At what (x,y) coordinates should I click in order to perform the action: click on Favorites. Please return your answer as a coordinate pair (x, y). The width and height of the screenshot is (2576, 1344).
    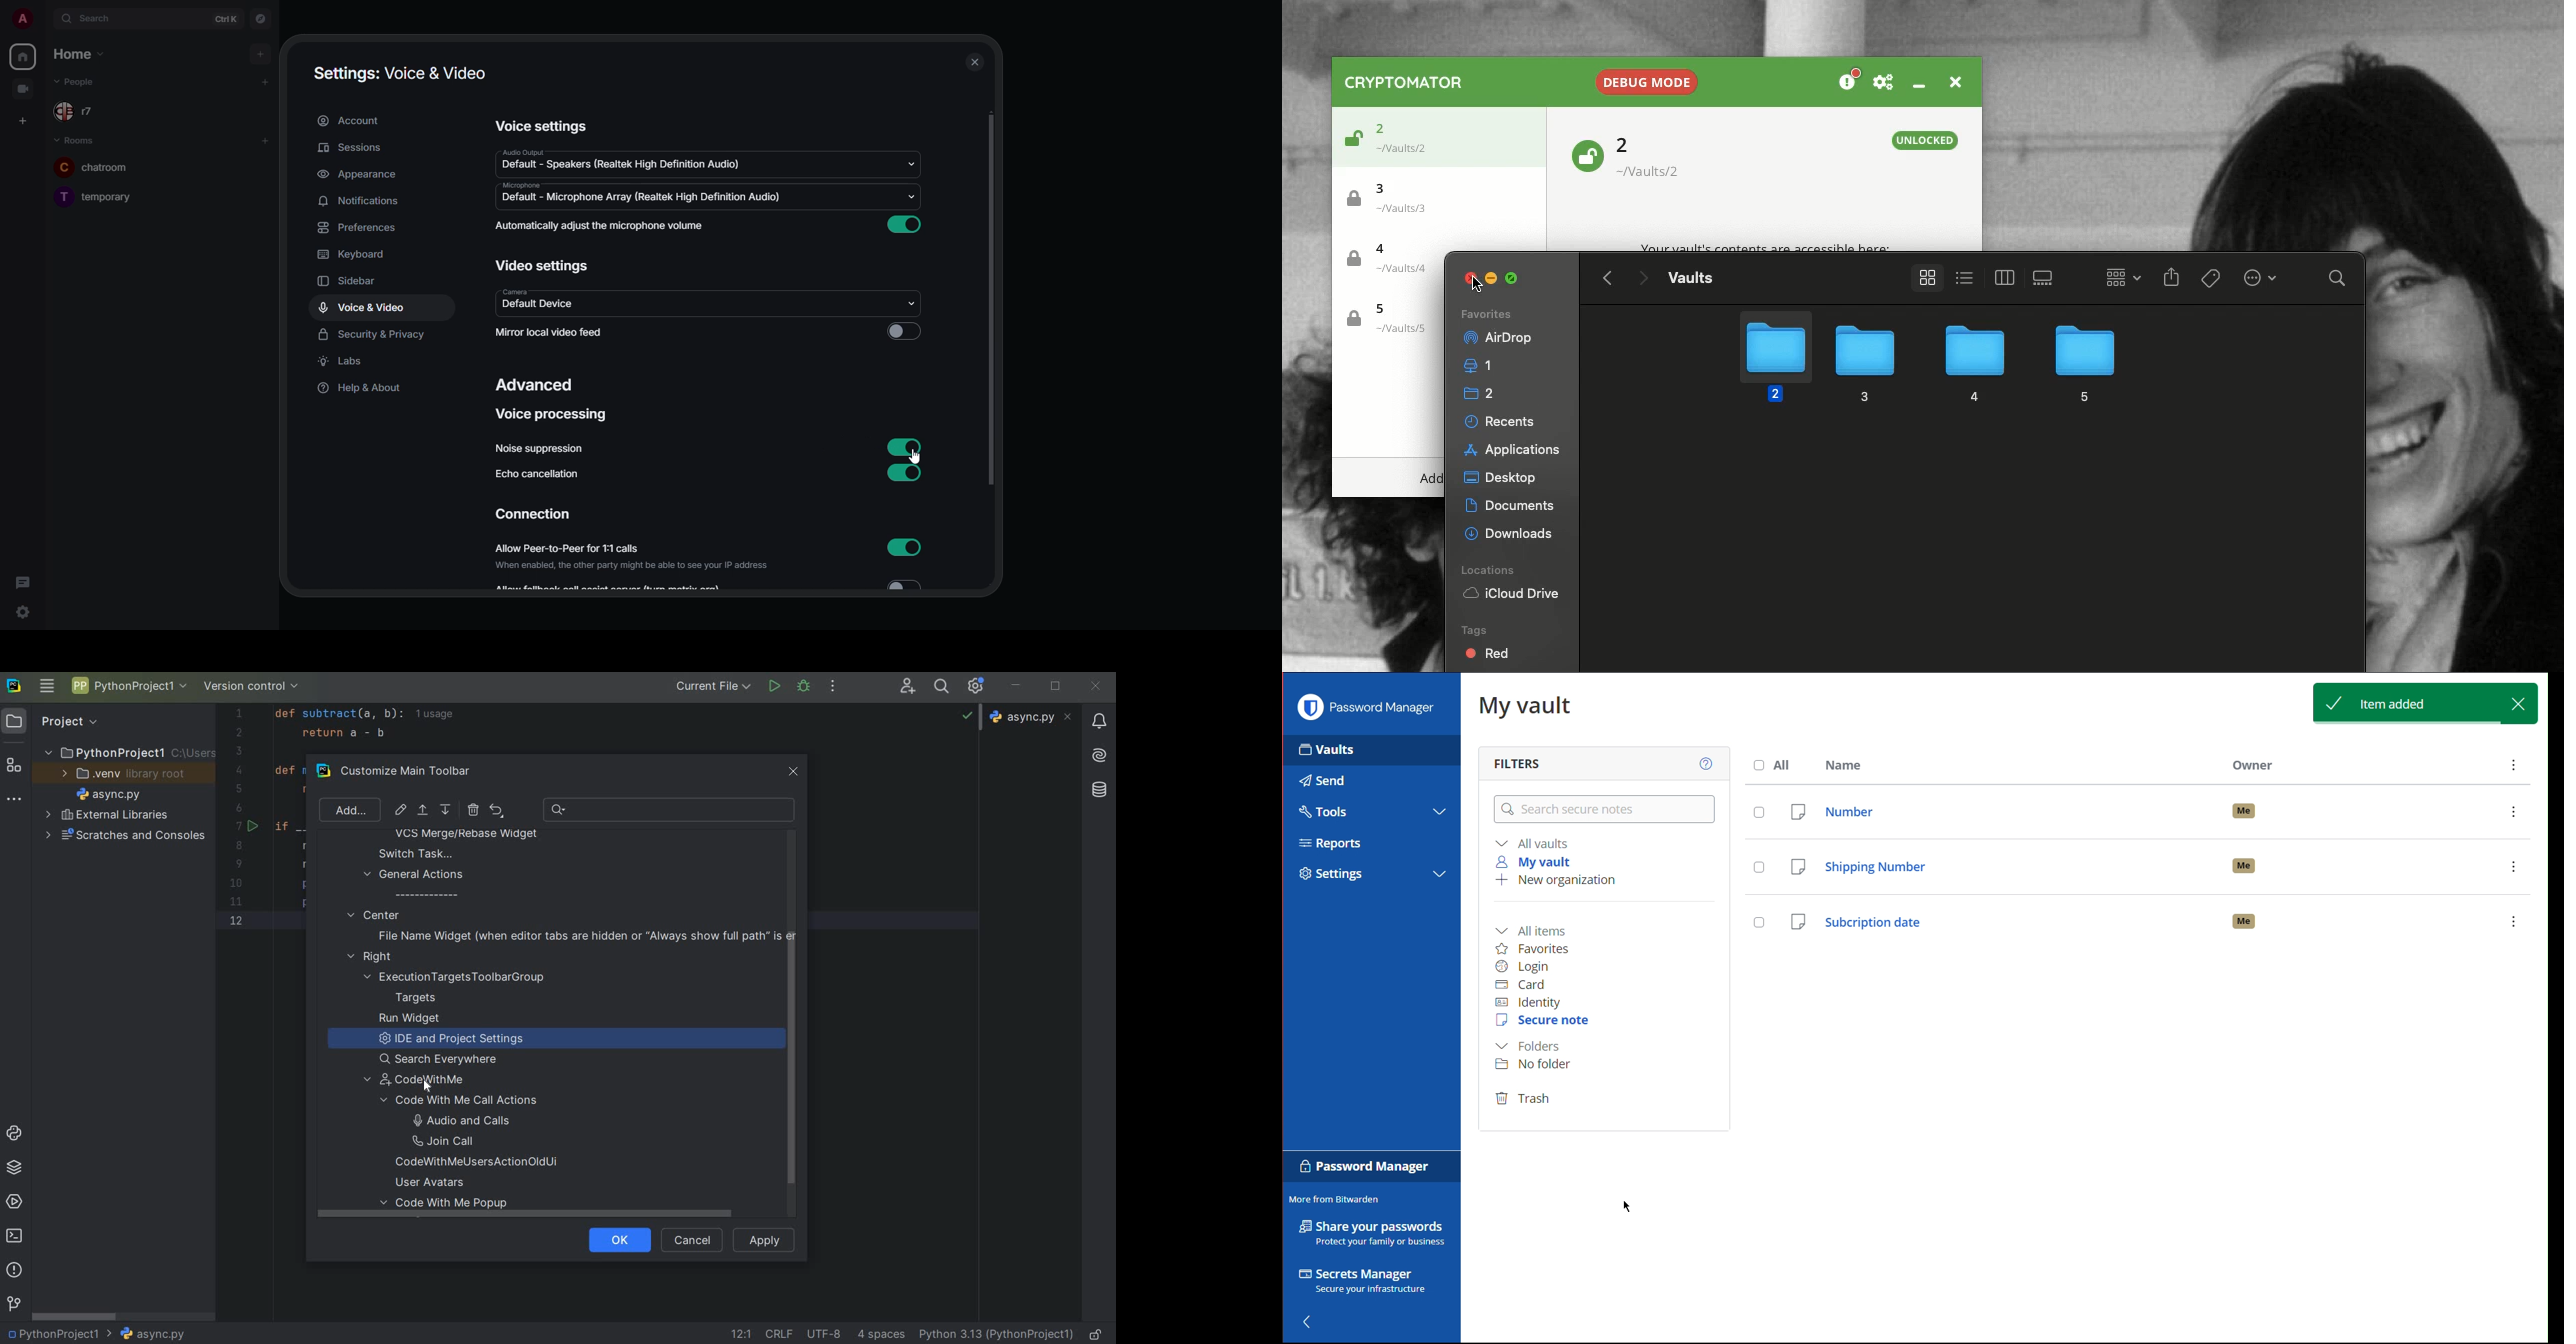
    Looking at the image, I should click on (1541, 948).